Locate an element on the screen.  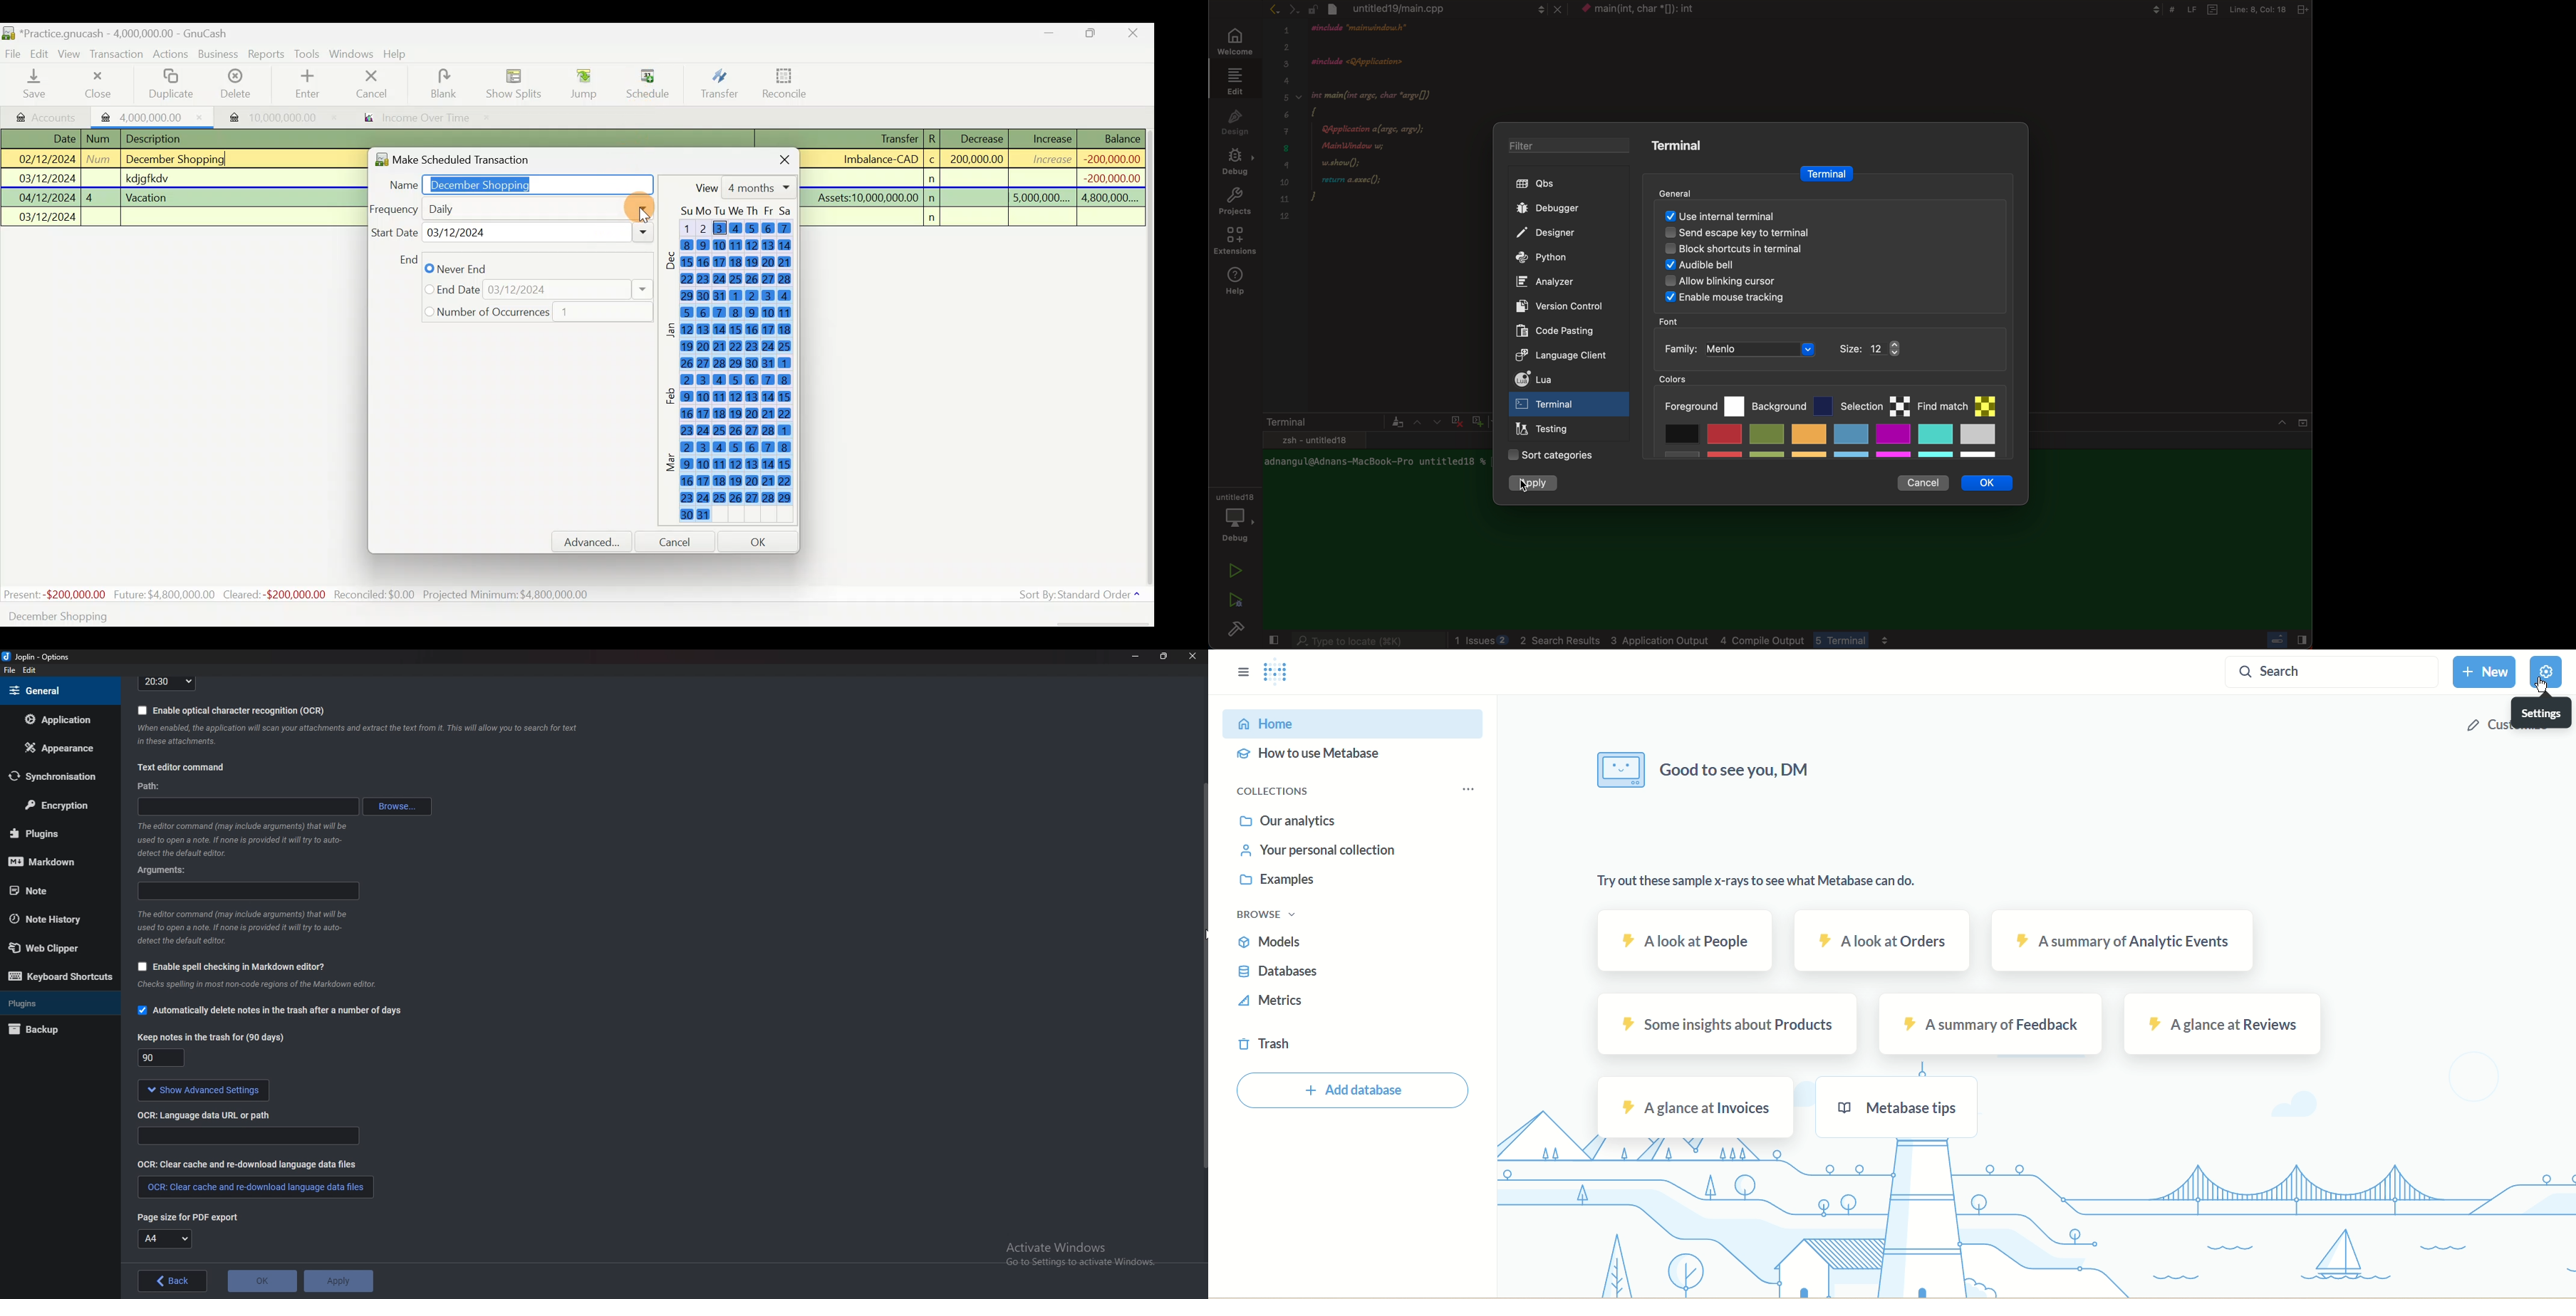
Reconcile is located at coordinates (789, 82).